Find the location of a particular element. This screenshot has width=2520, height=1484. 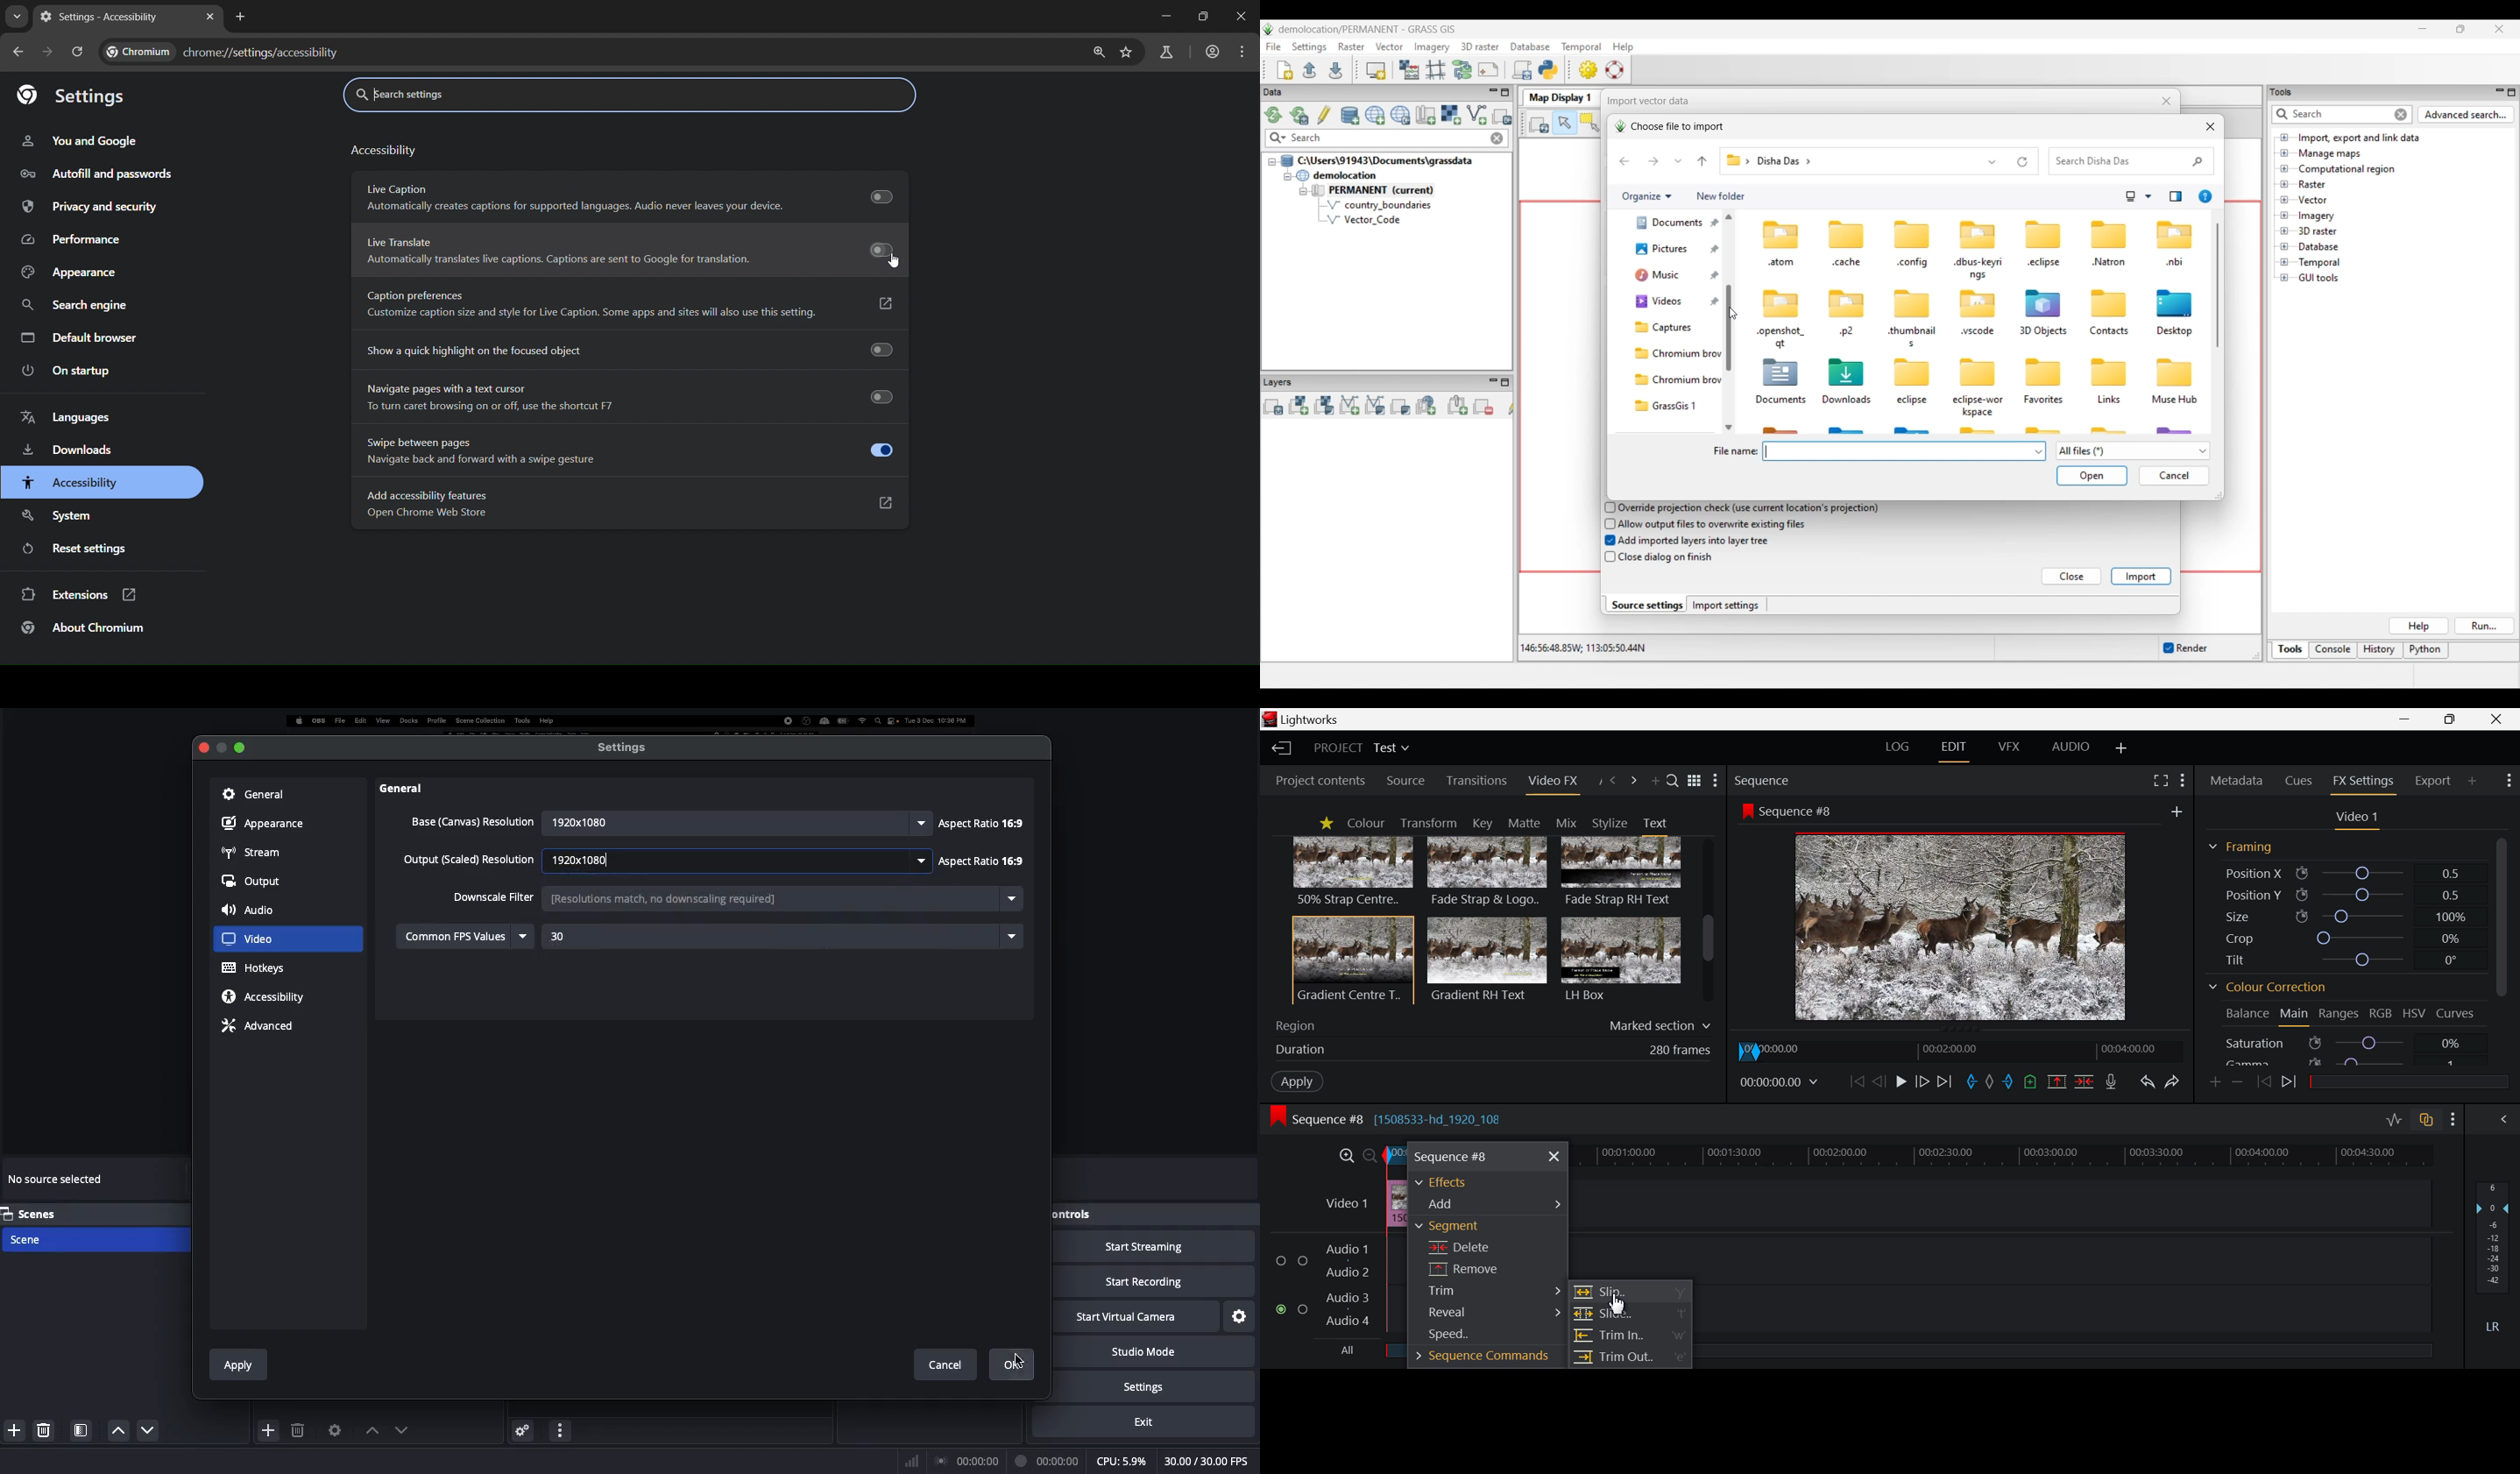

VFX Layout is located at coordinates (2011, 747).